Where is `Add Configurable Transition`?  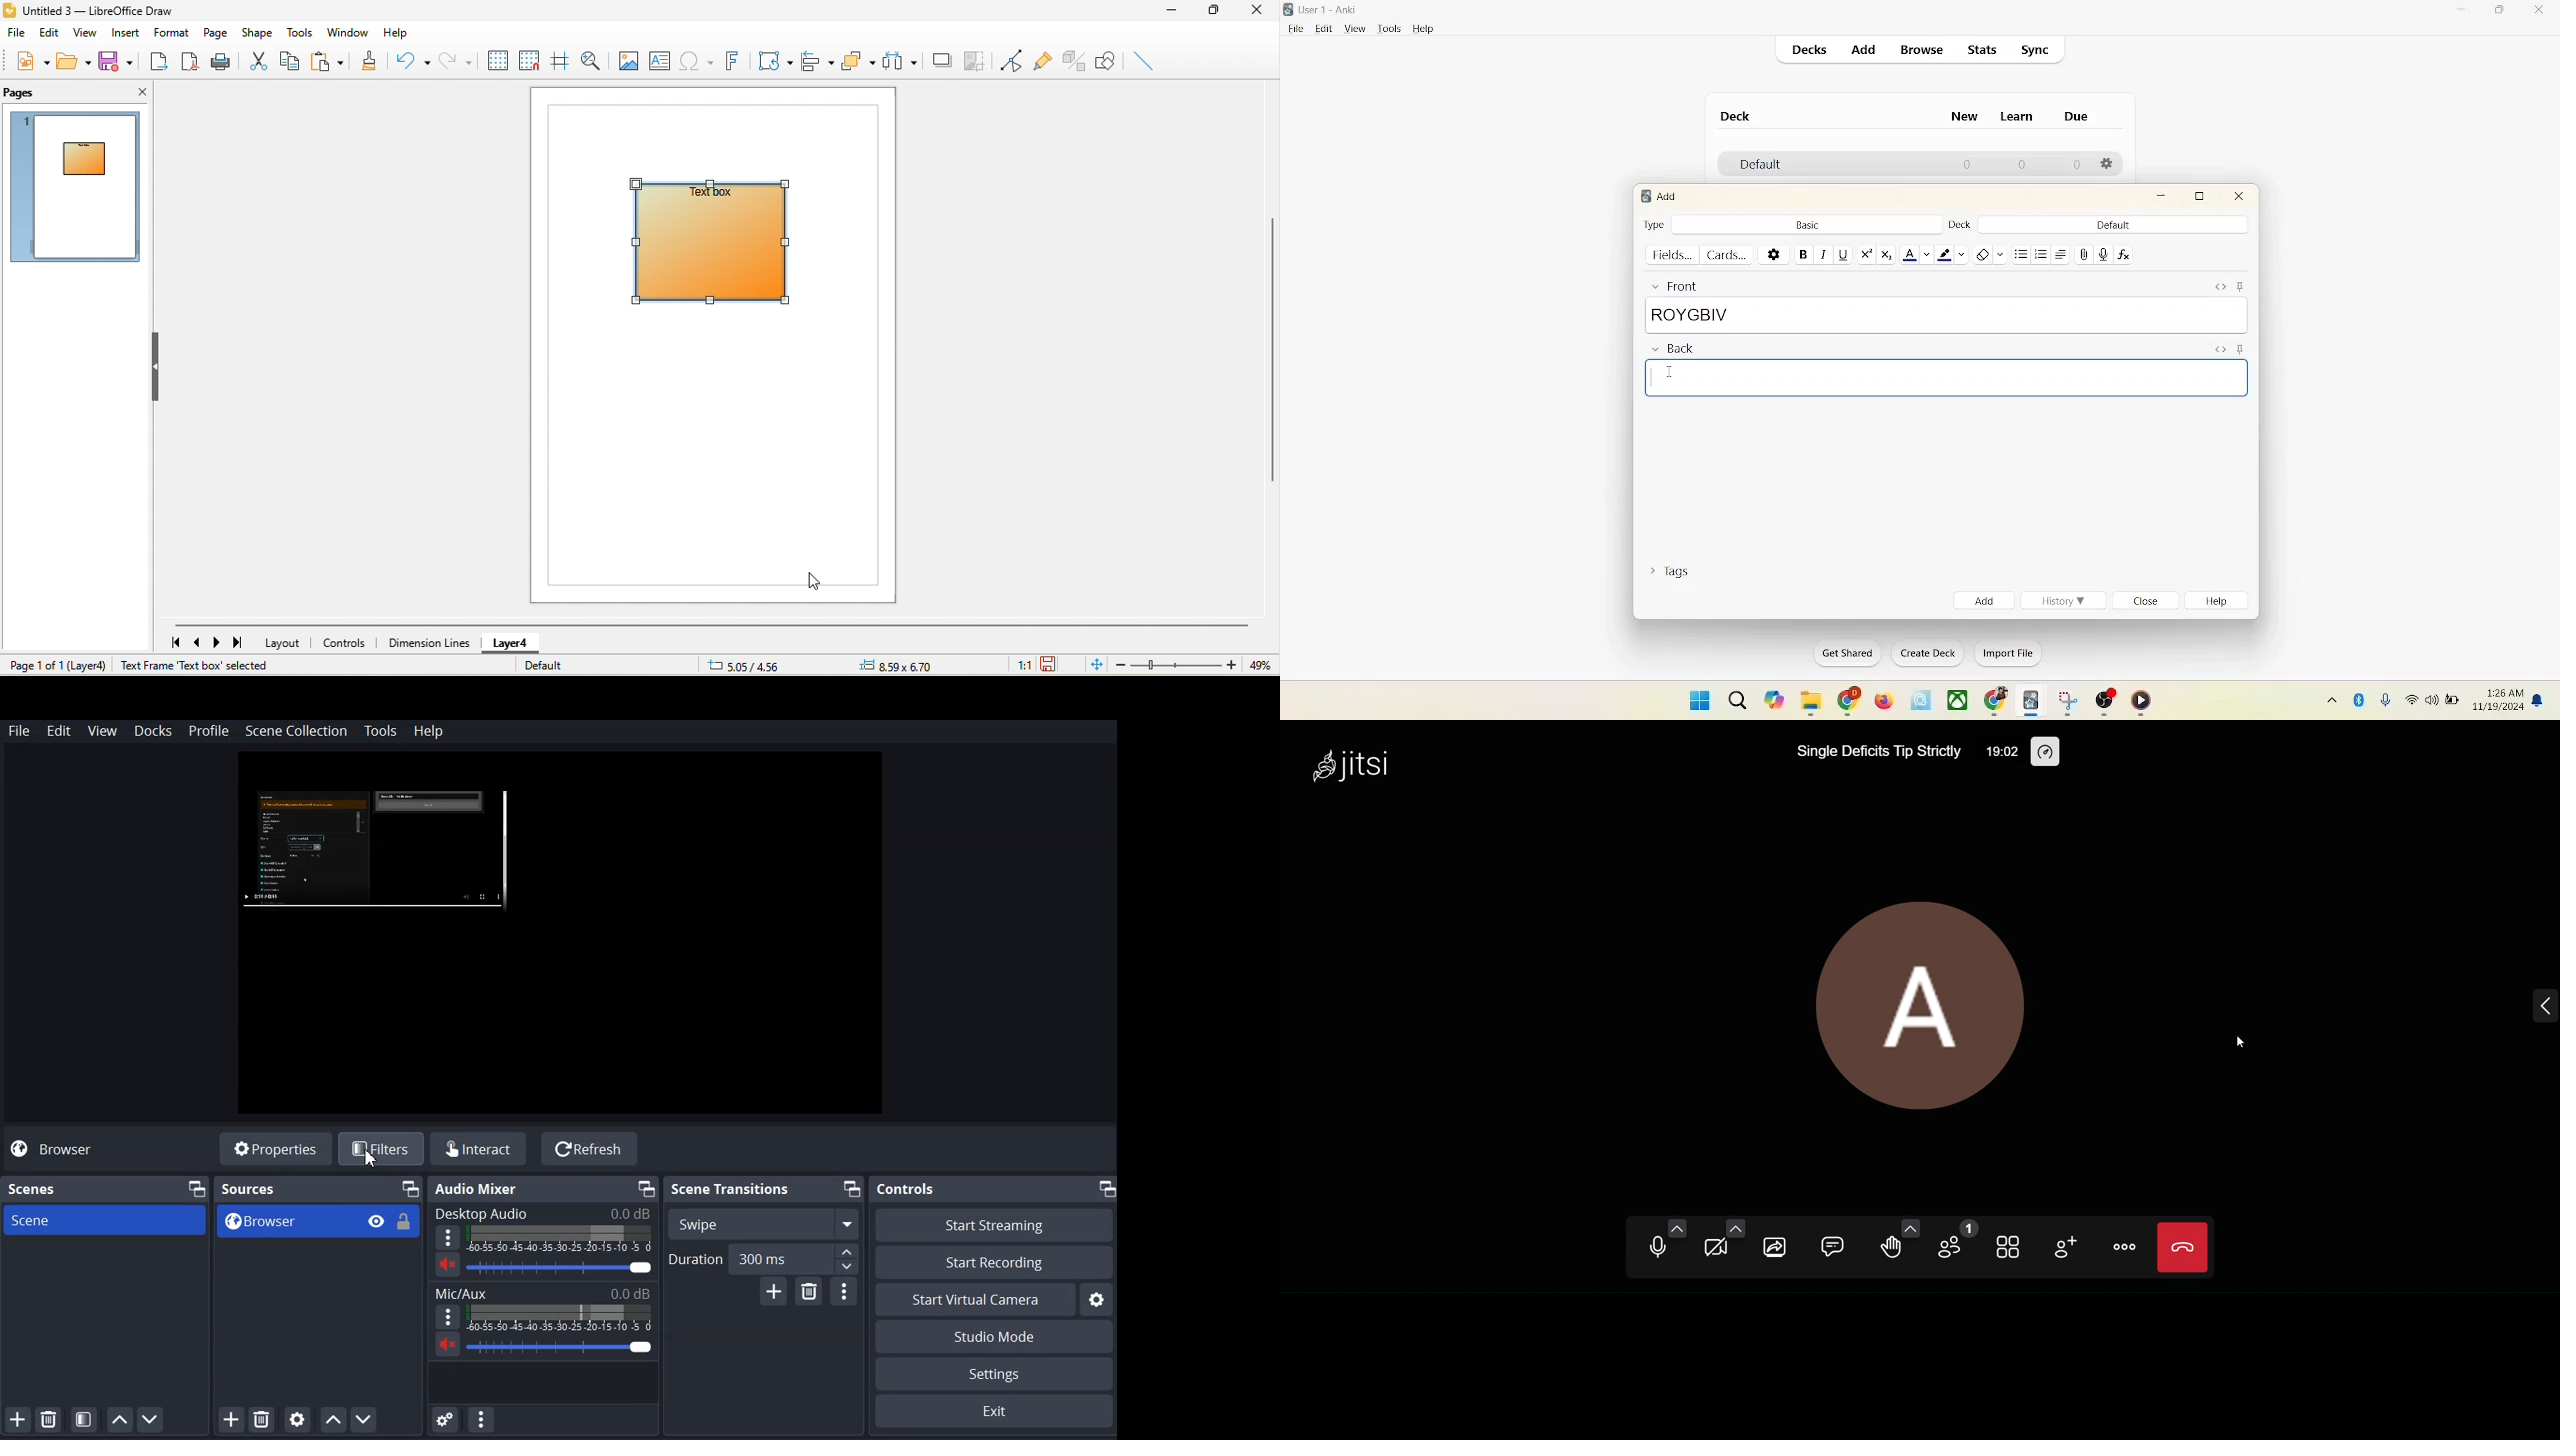 Add Configurable Transition is located at coordinates (774, 1291).